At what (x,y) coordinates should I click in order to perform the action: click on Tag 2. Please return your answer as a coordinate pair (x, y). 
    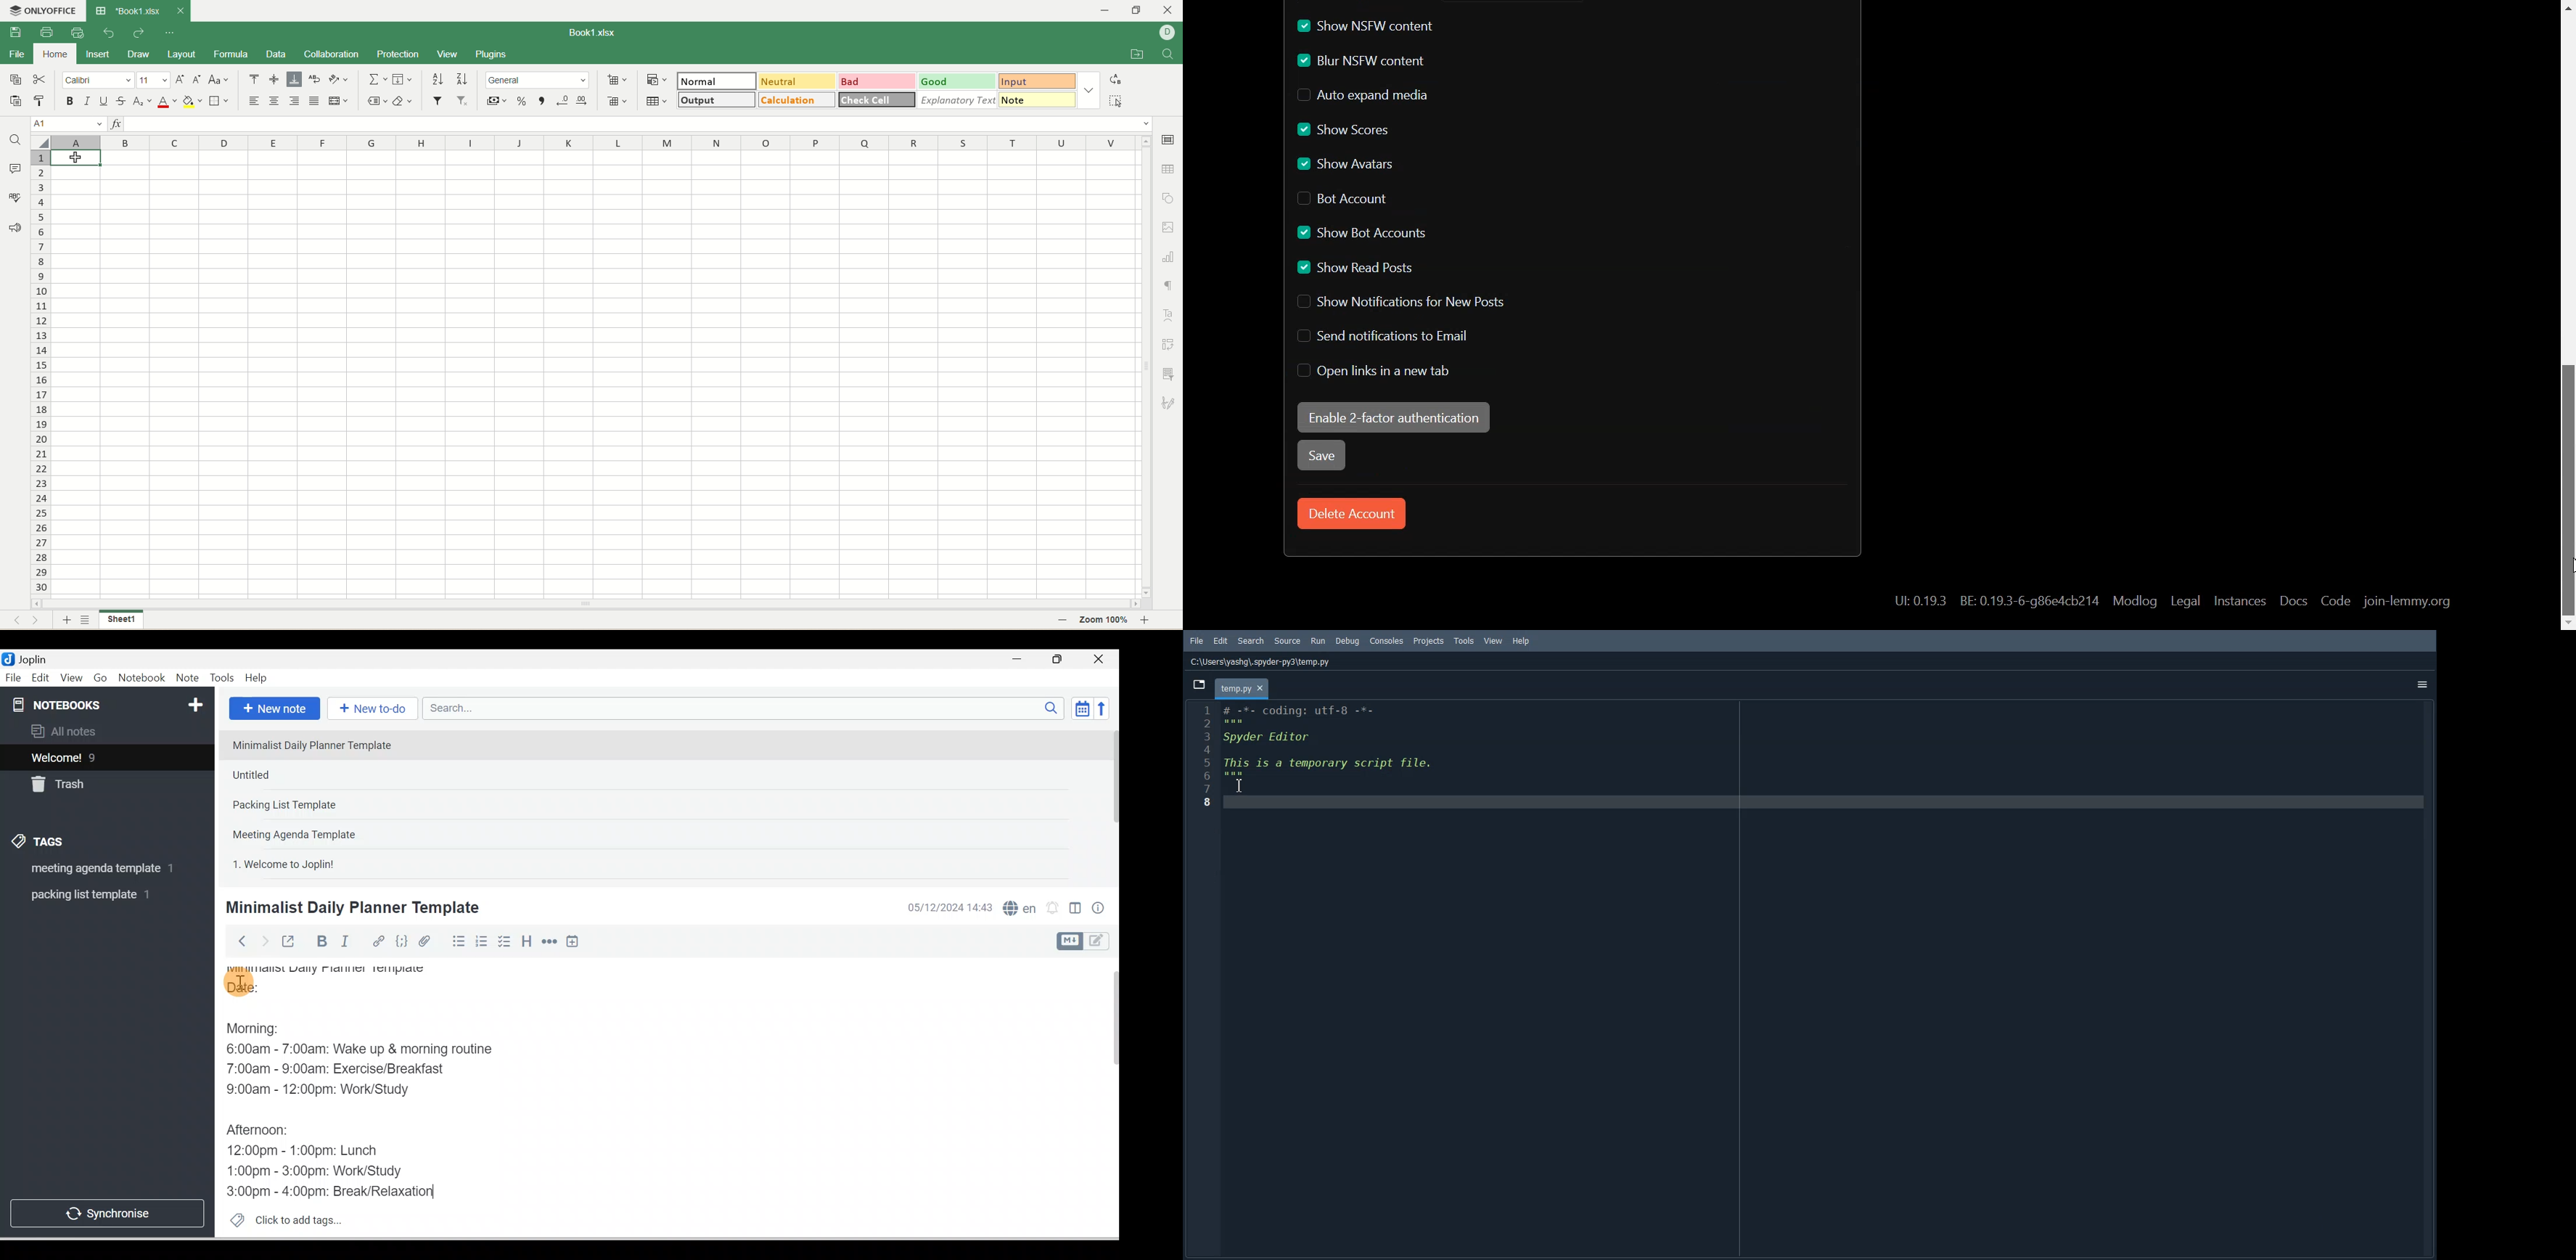
    Looking at the image, I should click on (99, 895).